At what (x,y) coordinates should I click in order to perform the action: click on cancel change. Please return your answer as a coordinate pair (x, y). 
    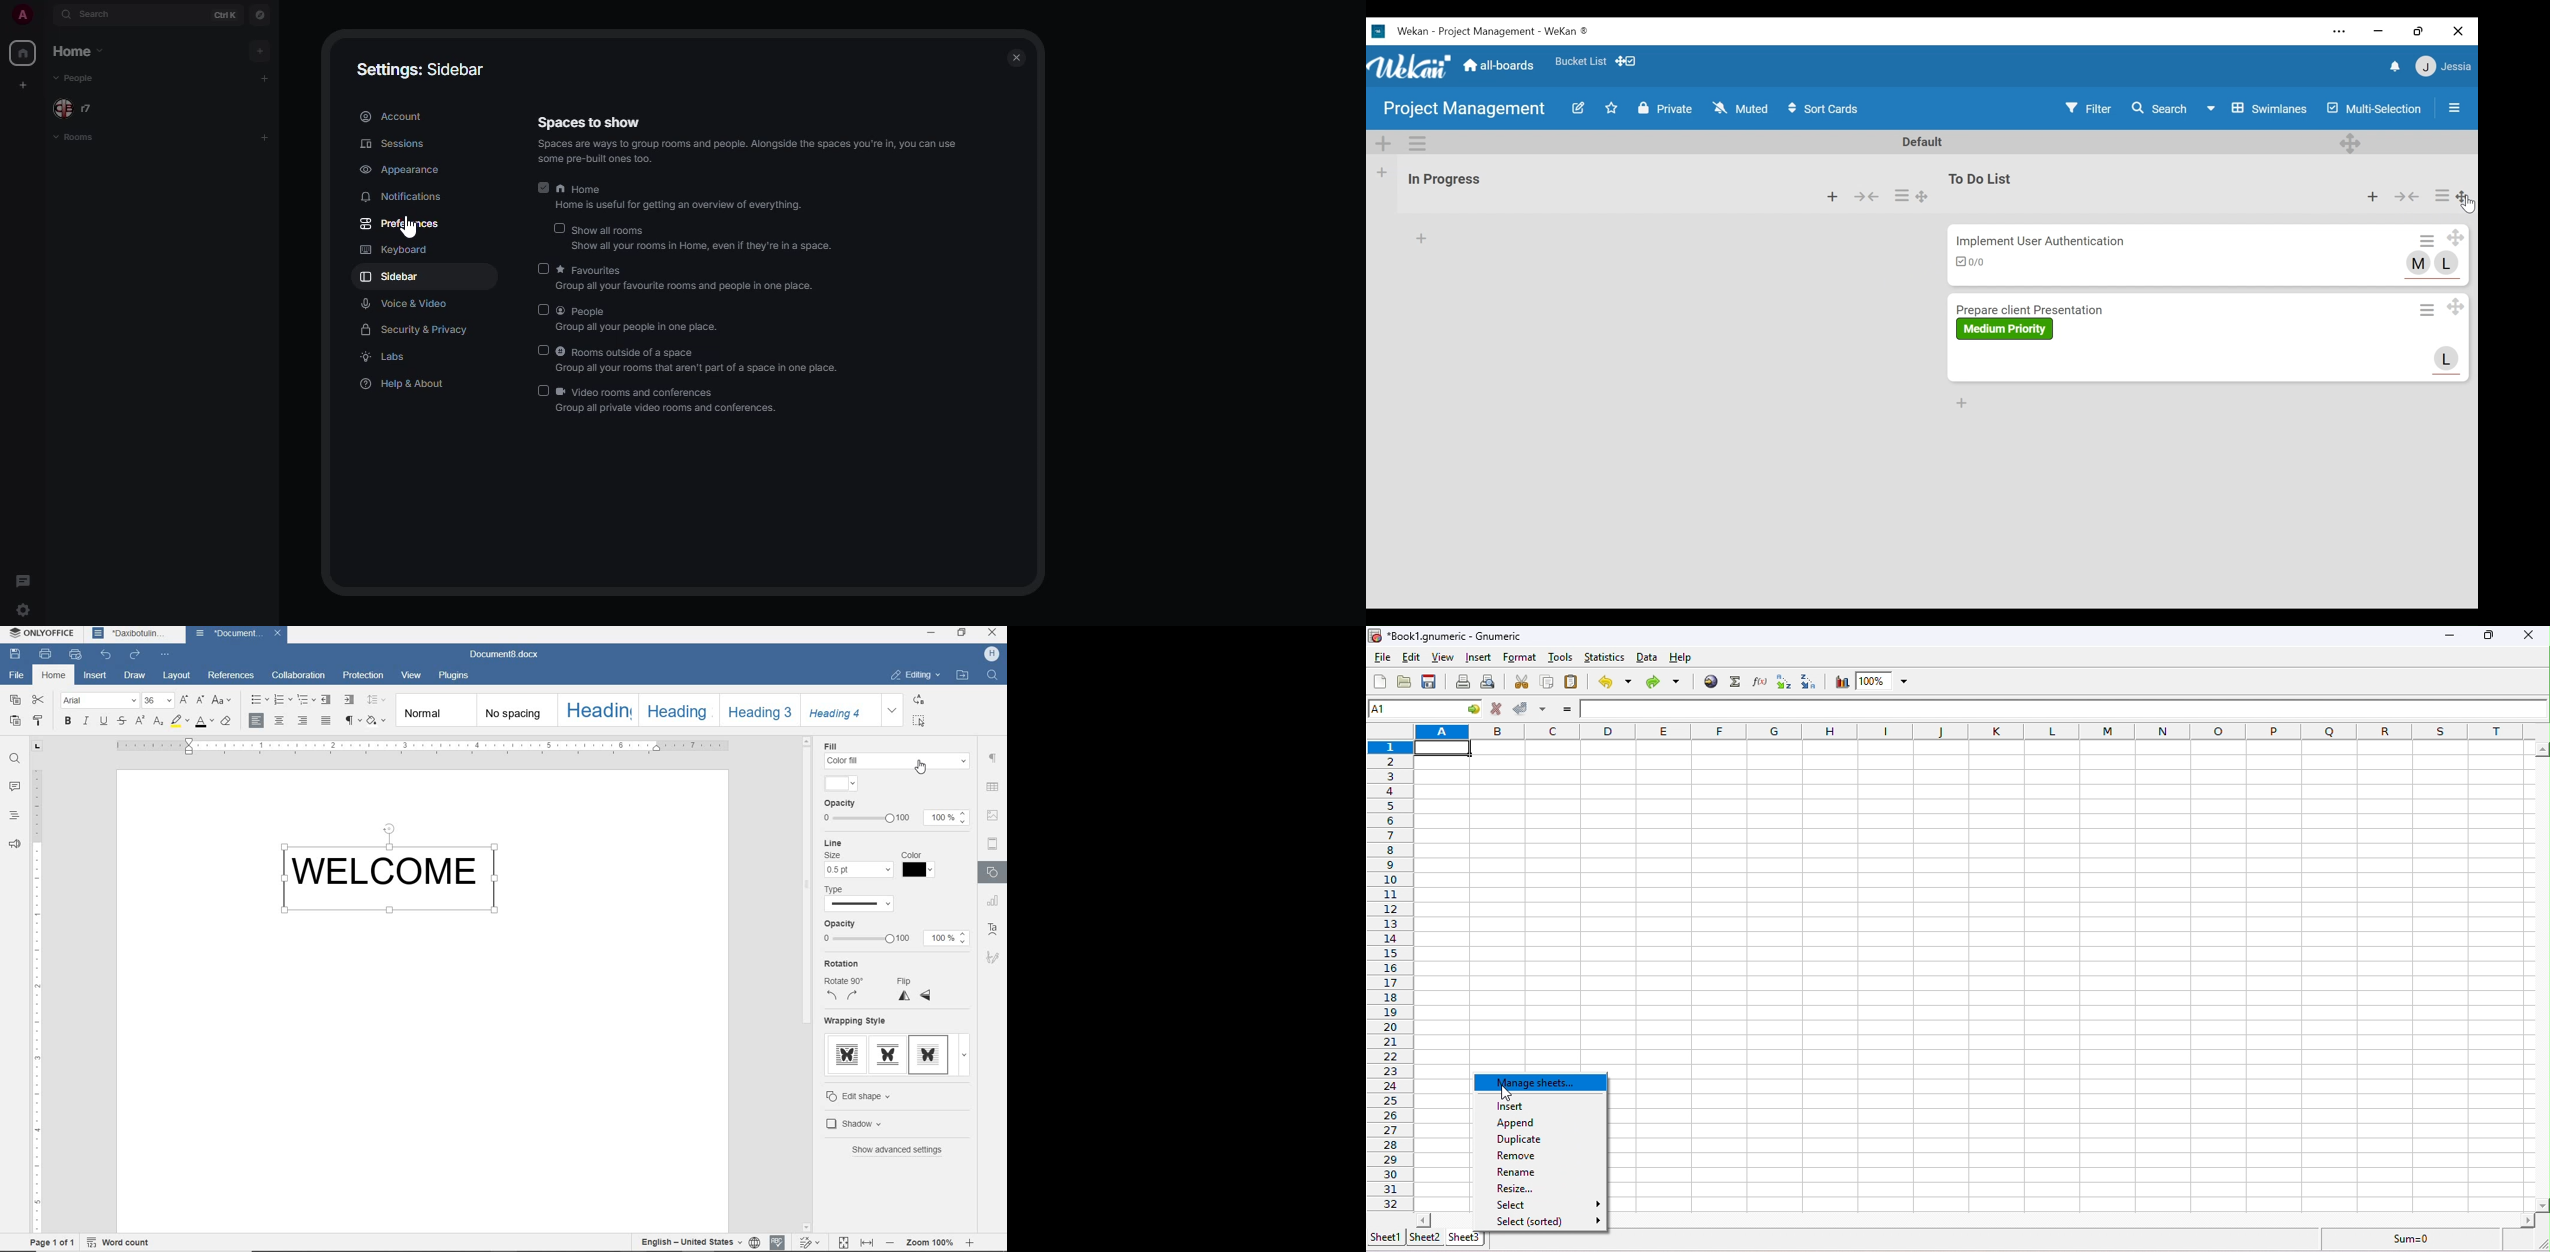
    Looking at the image, I should click on (1498, 711).